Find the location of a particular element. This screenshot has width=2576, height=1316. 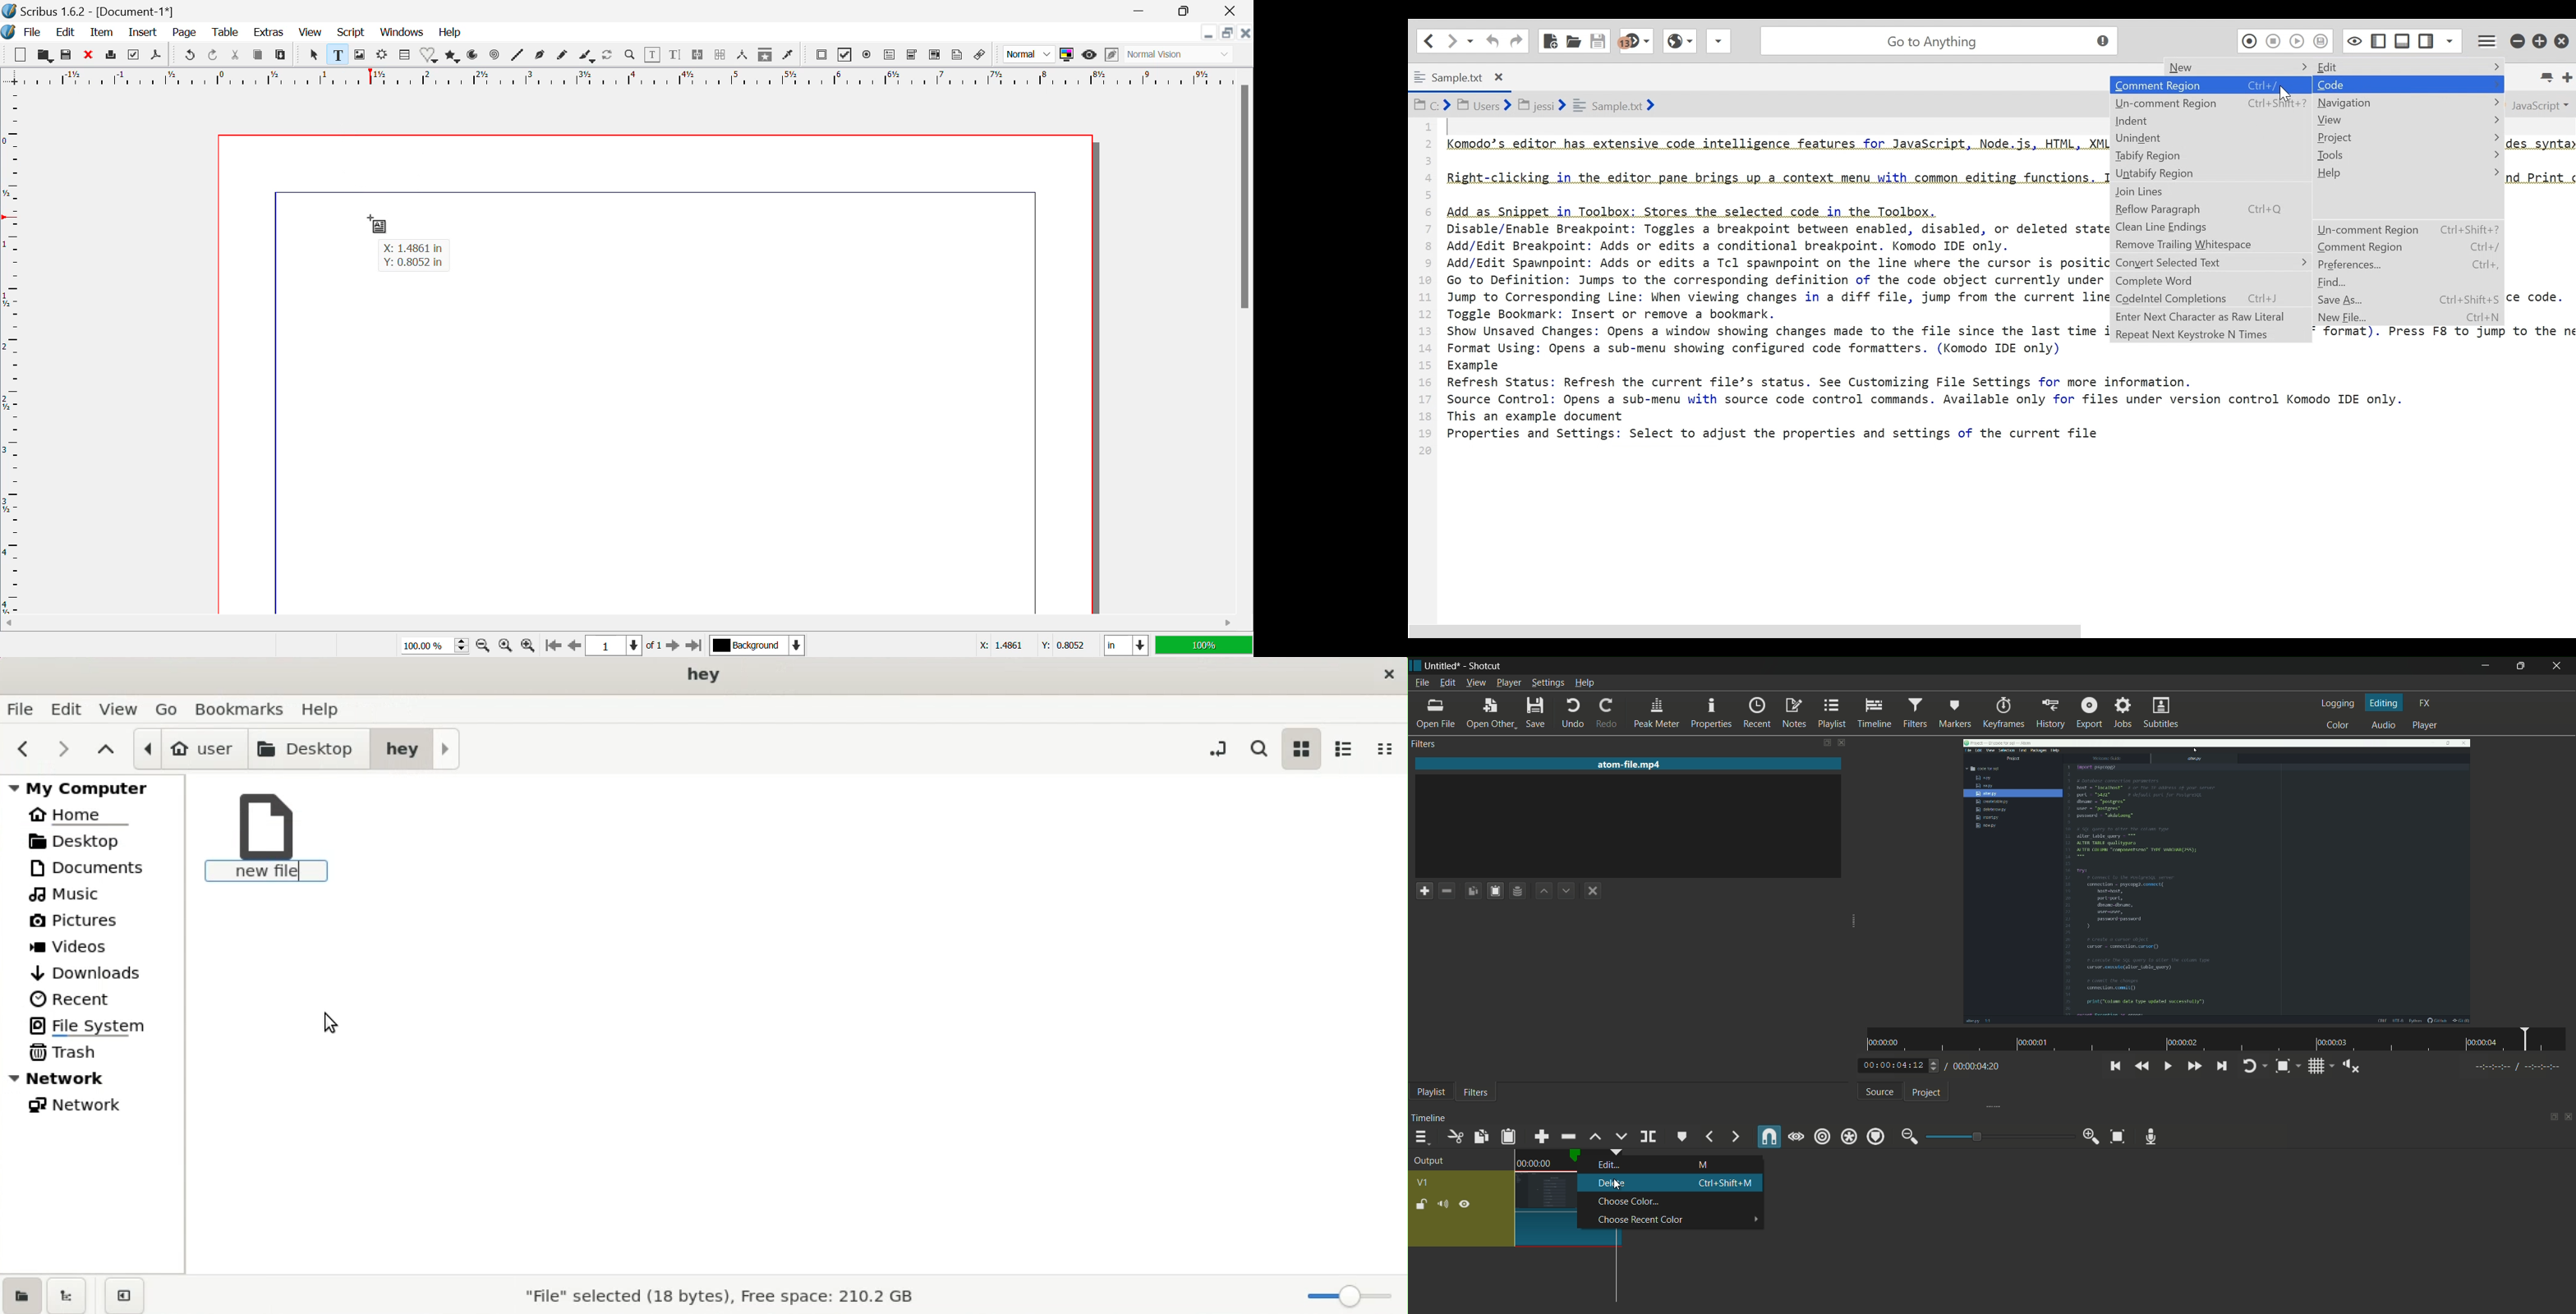

X: 1.4861 in  Y: 0.8052 in is located at coordinates (415, 253).